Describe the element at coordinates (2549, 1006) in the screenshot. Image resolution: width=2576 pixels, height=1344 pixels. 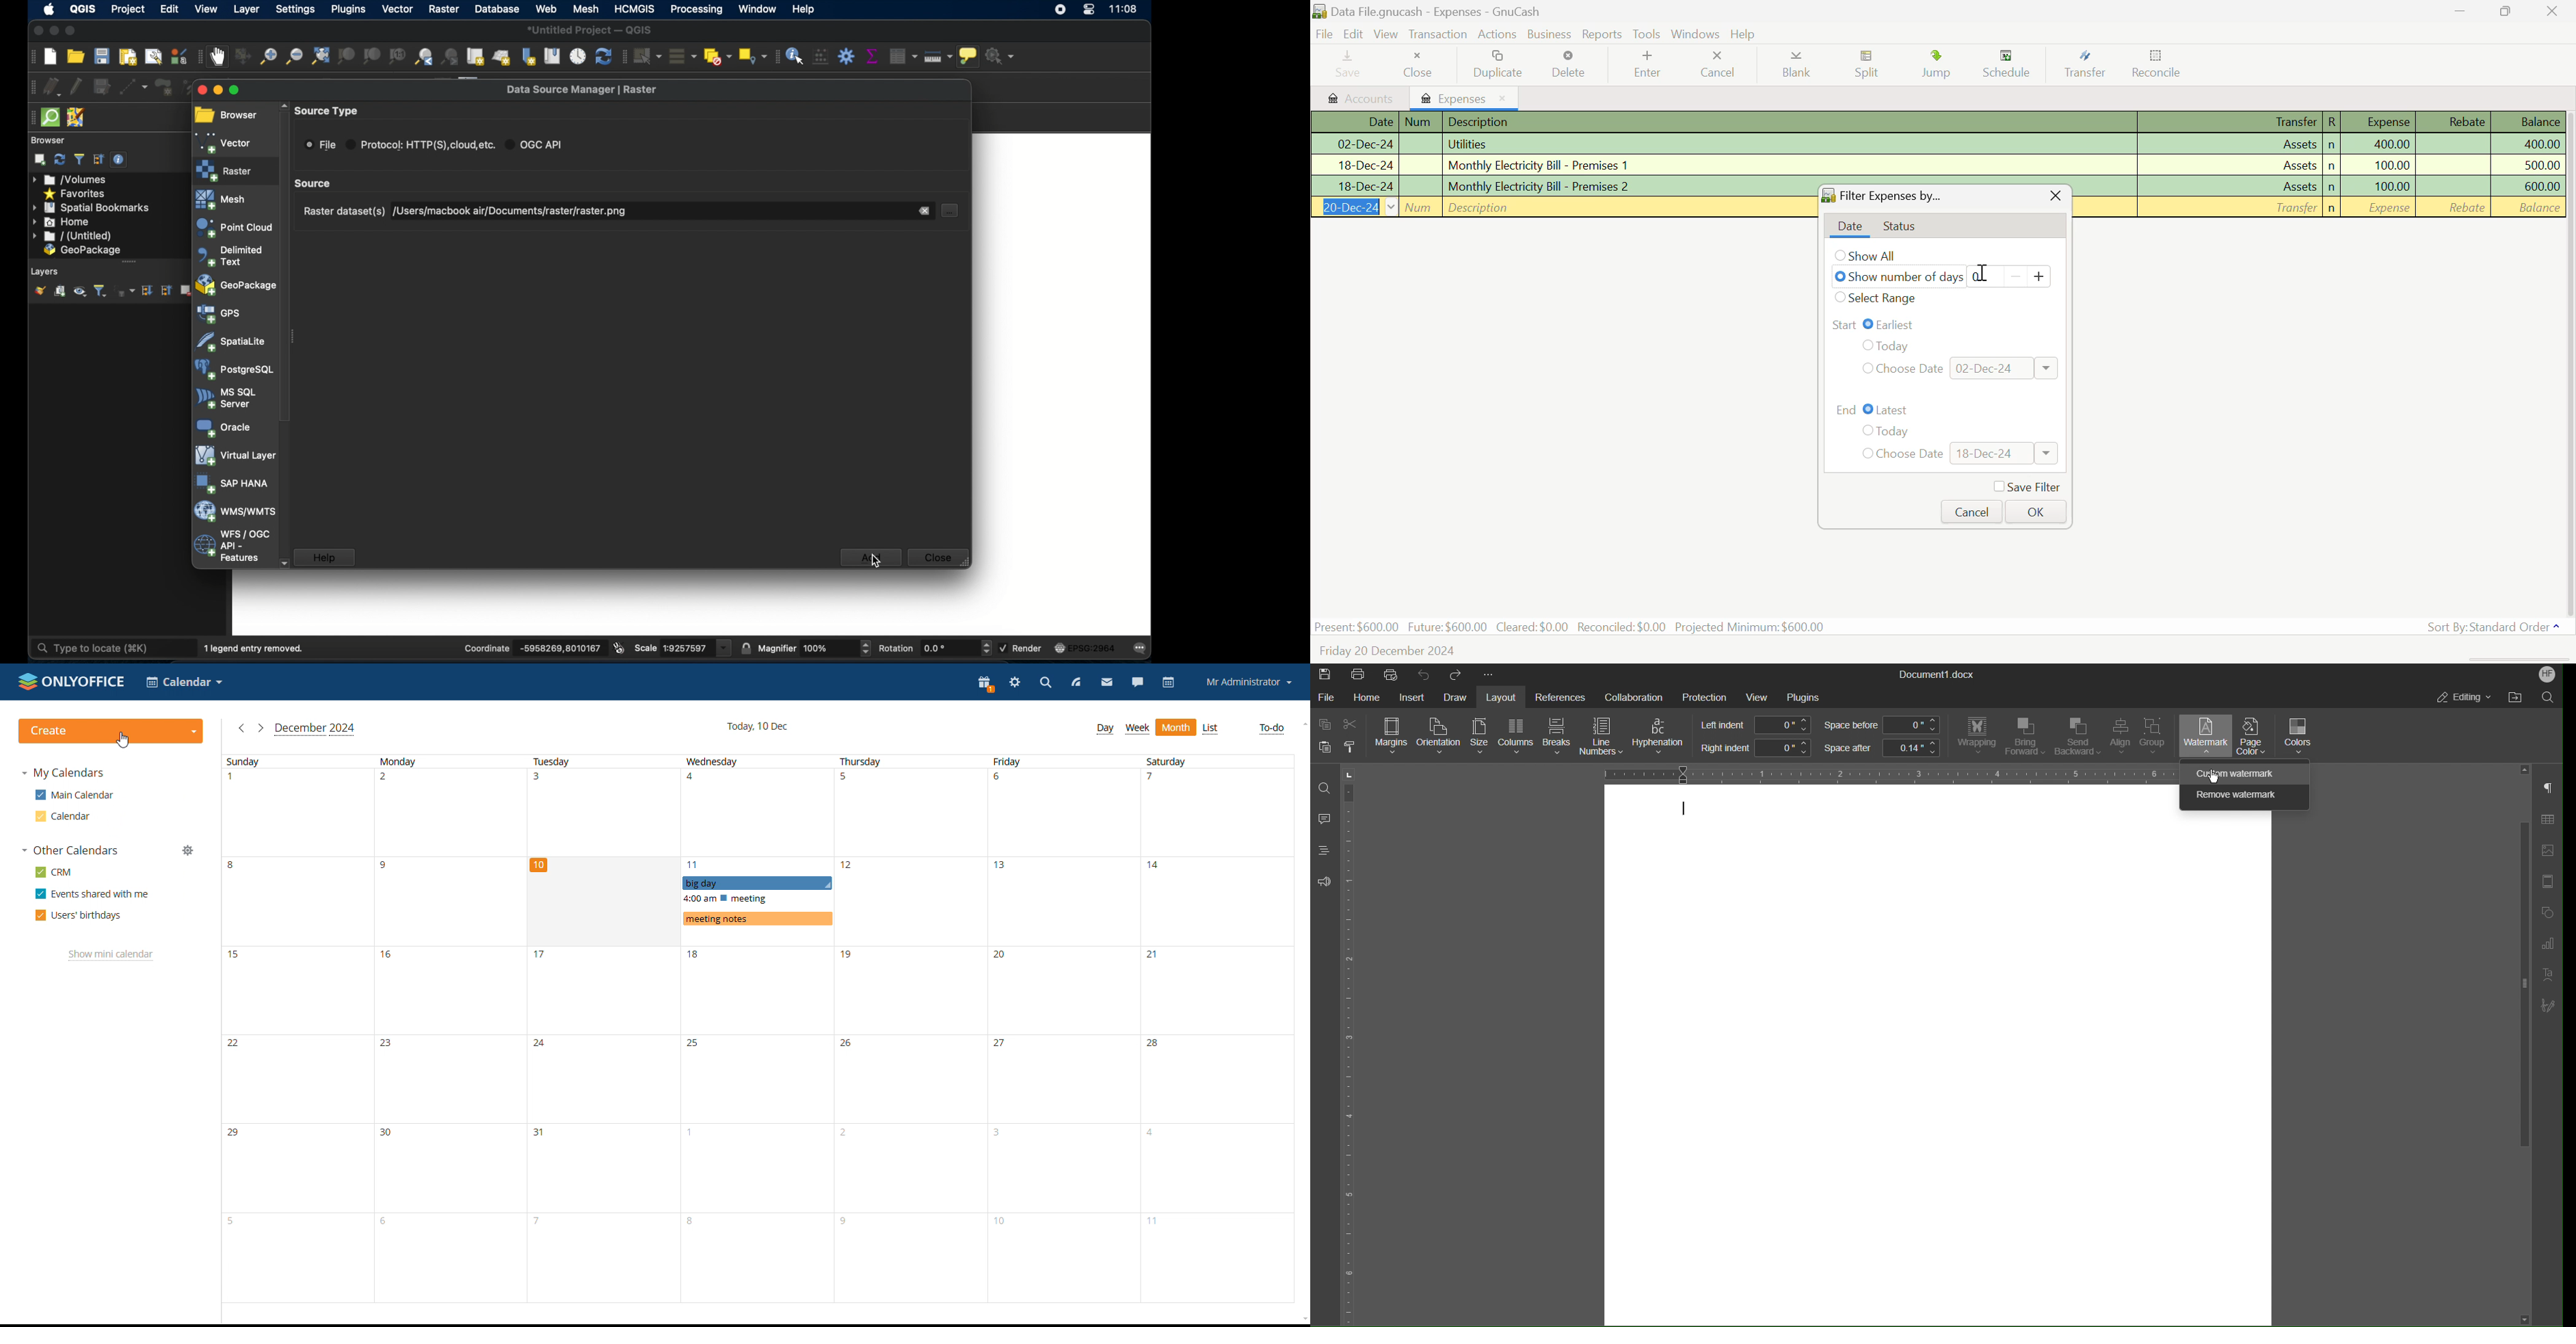
I see `Signature` at that location.